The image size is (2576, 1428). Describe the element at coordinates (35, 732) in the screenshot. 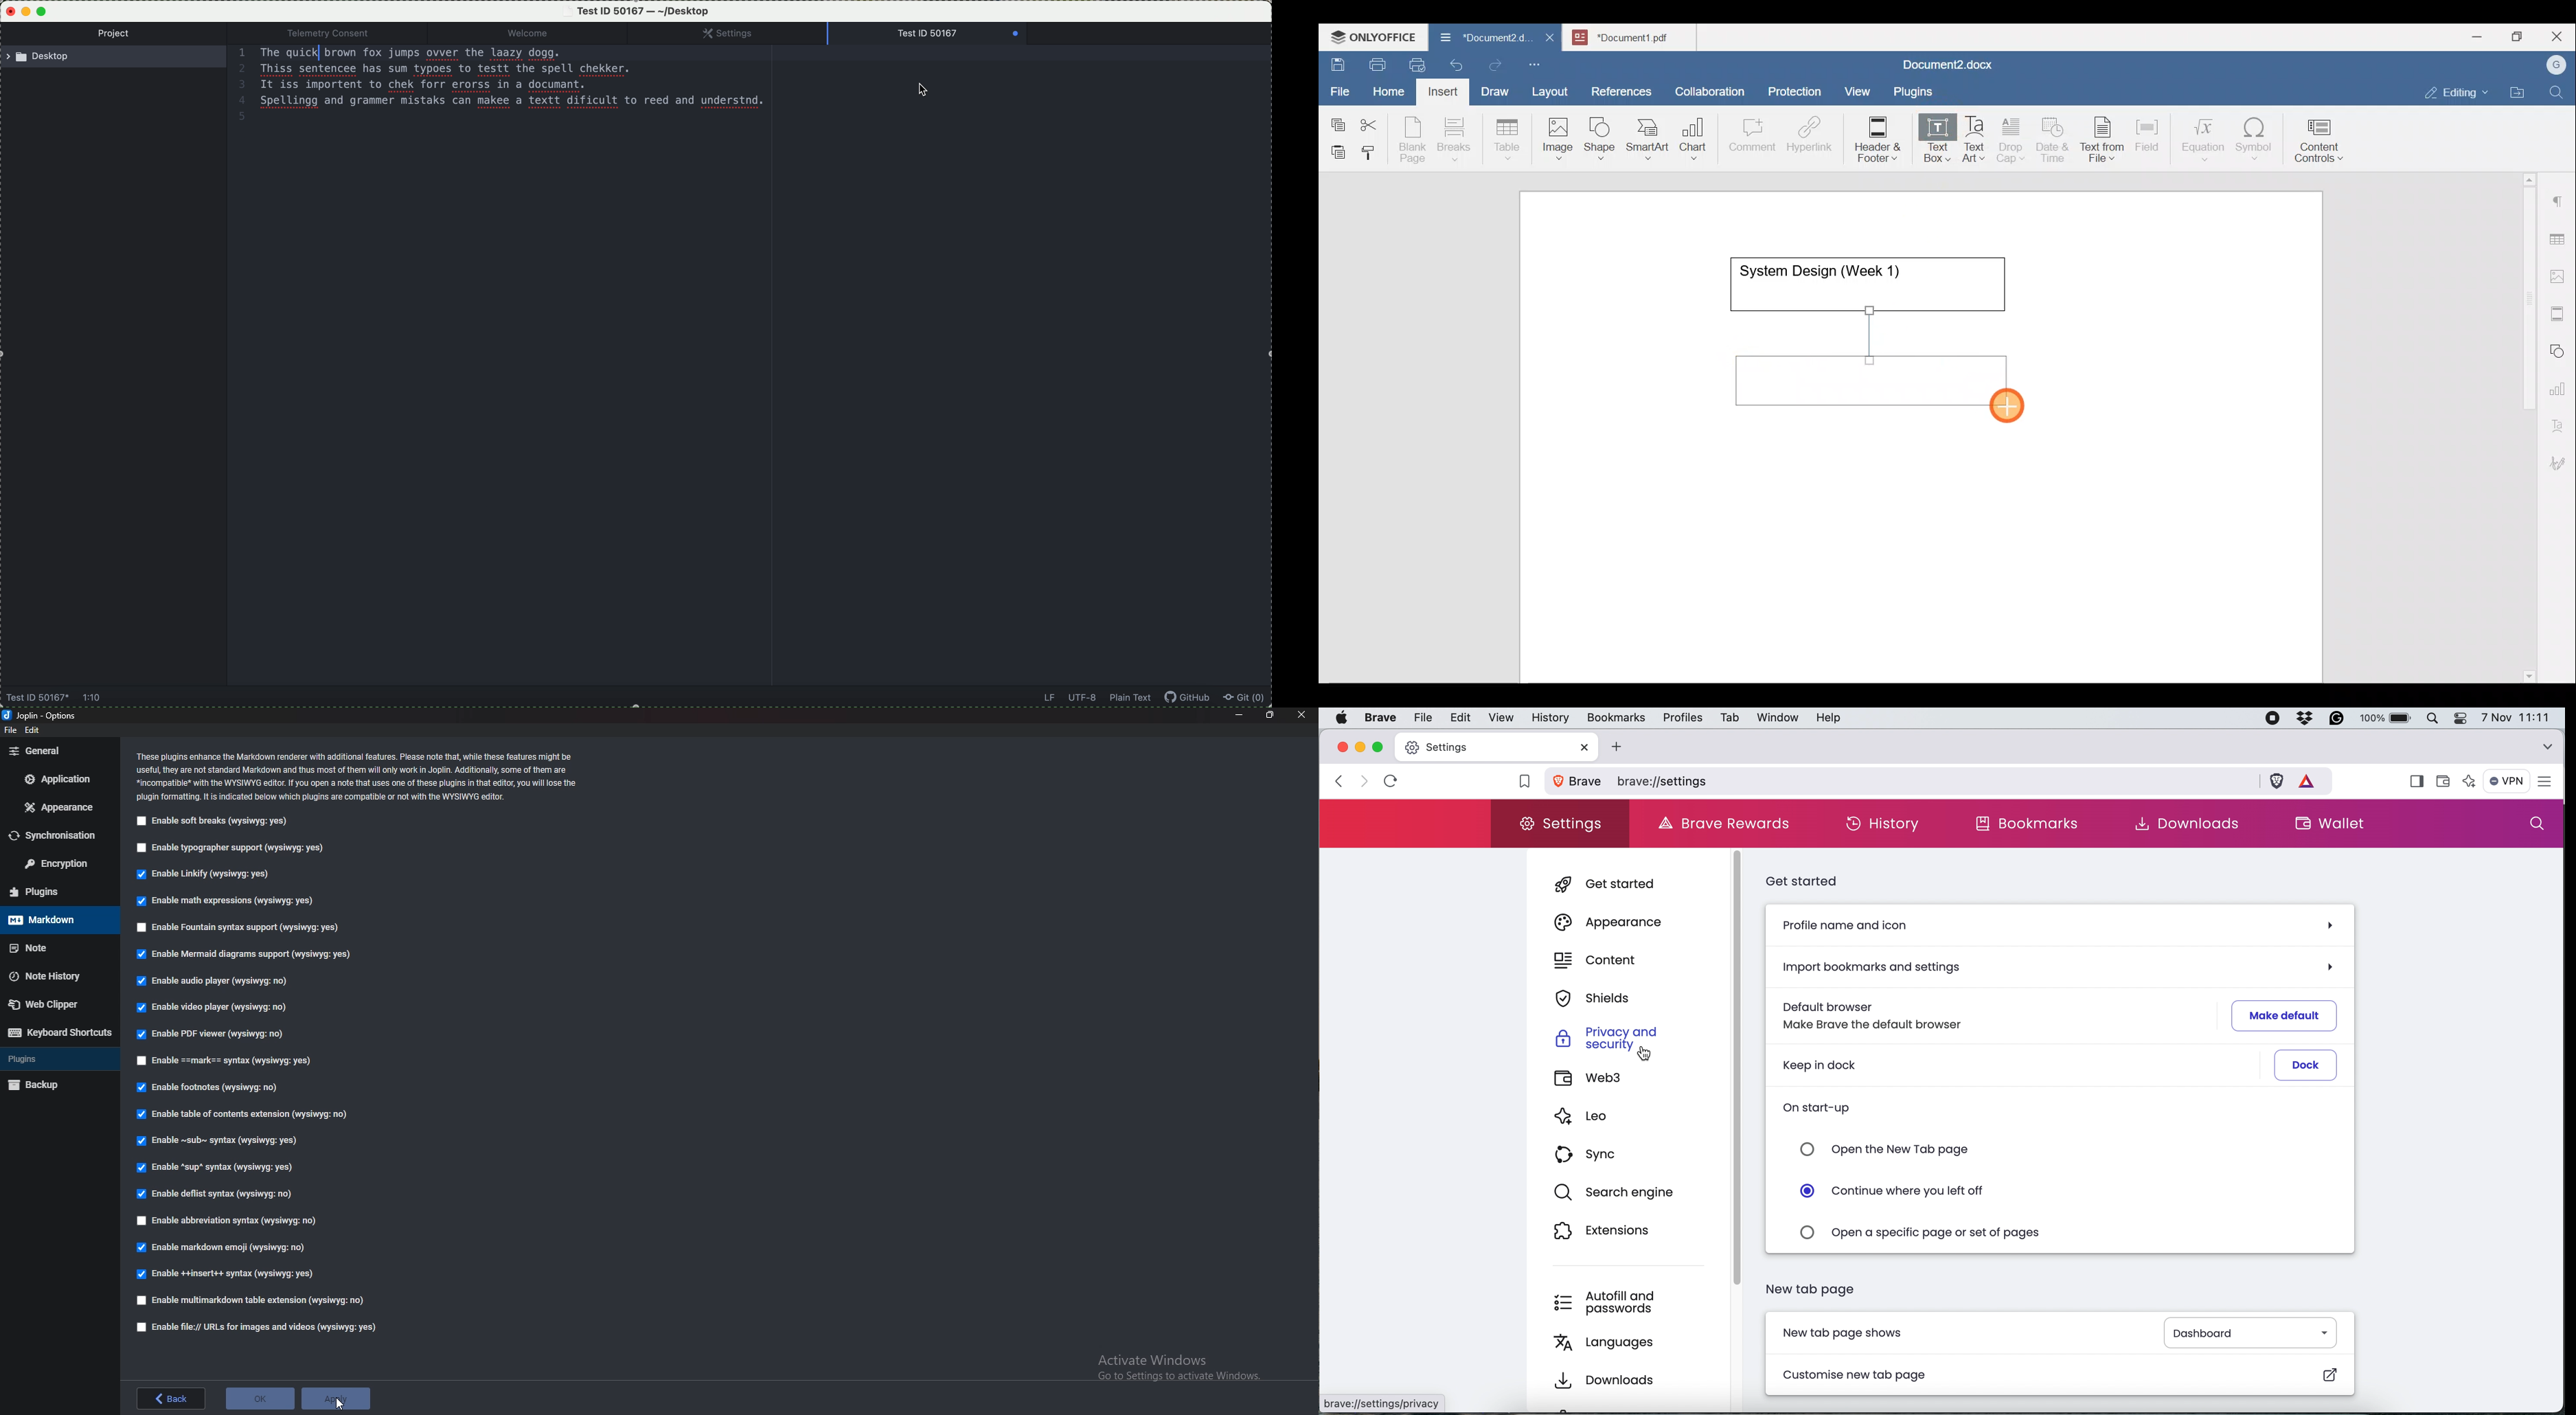

I see `edit` at that location.